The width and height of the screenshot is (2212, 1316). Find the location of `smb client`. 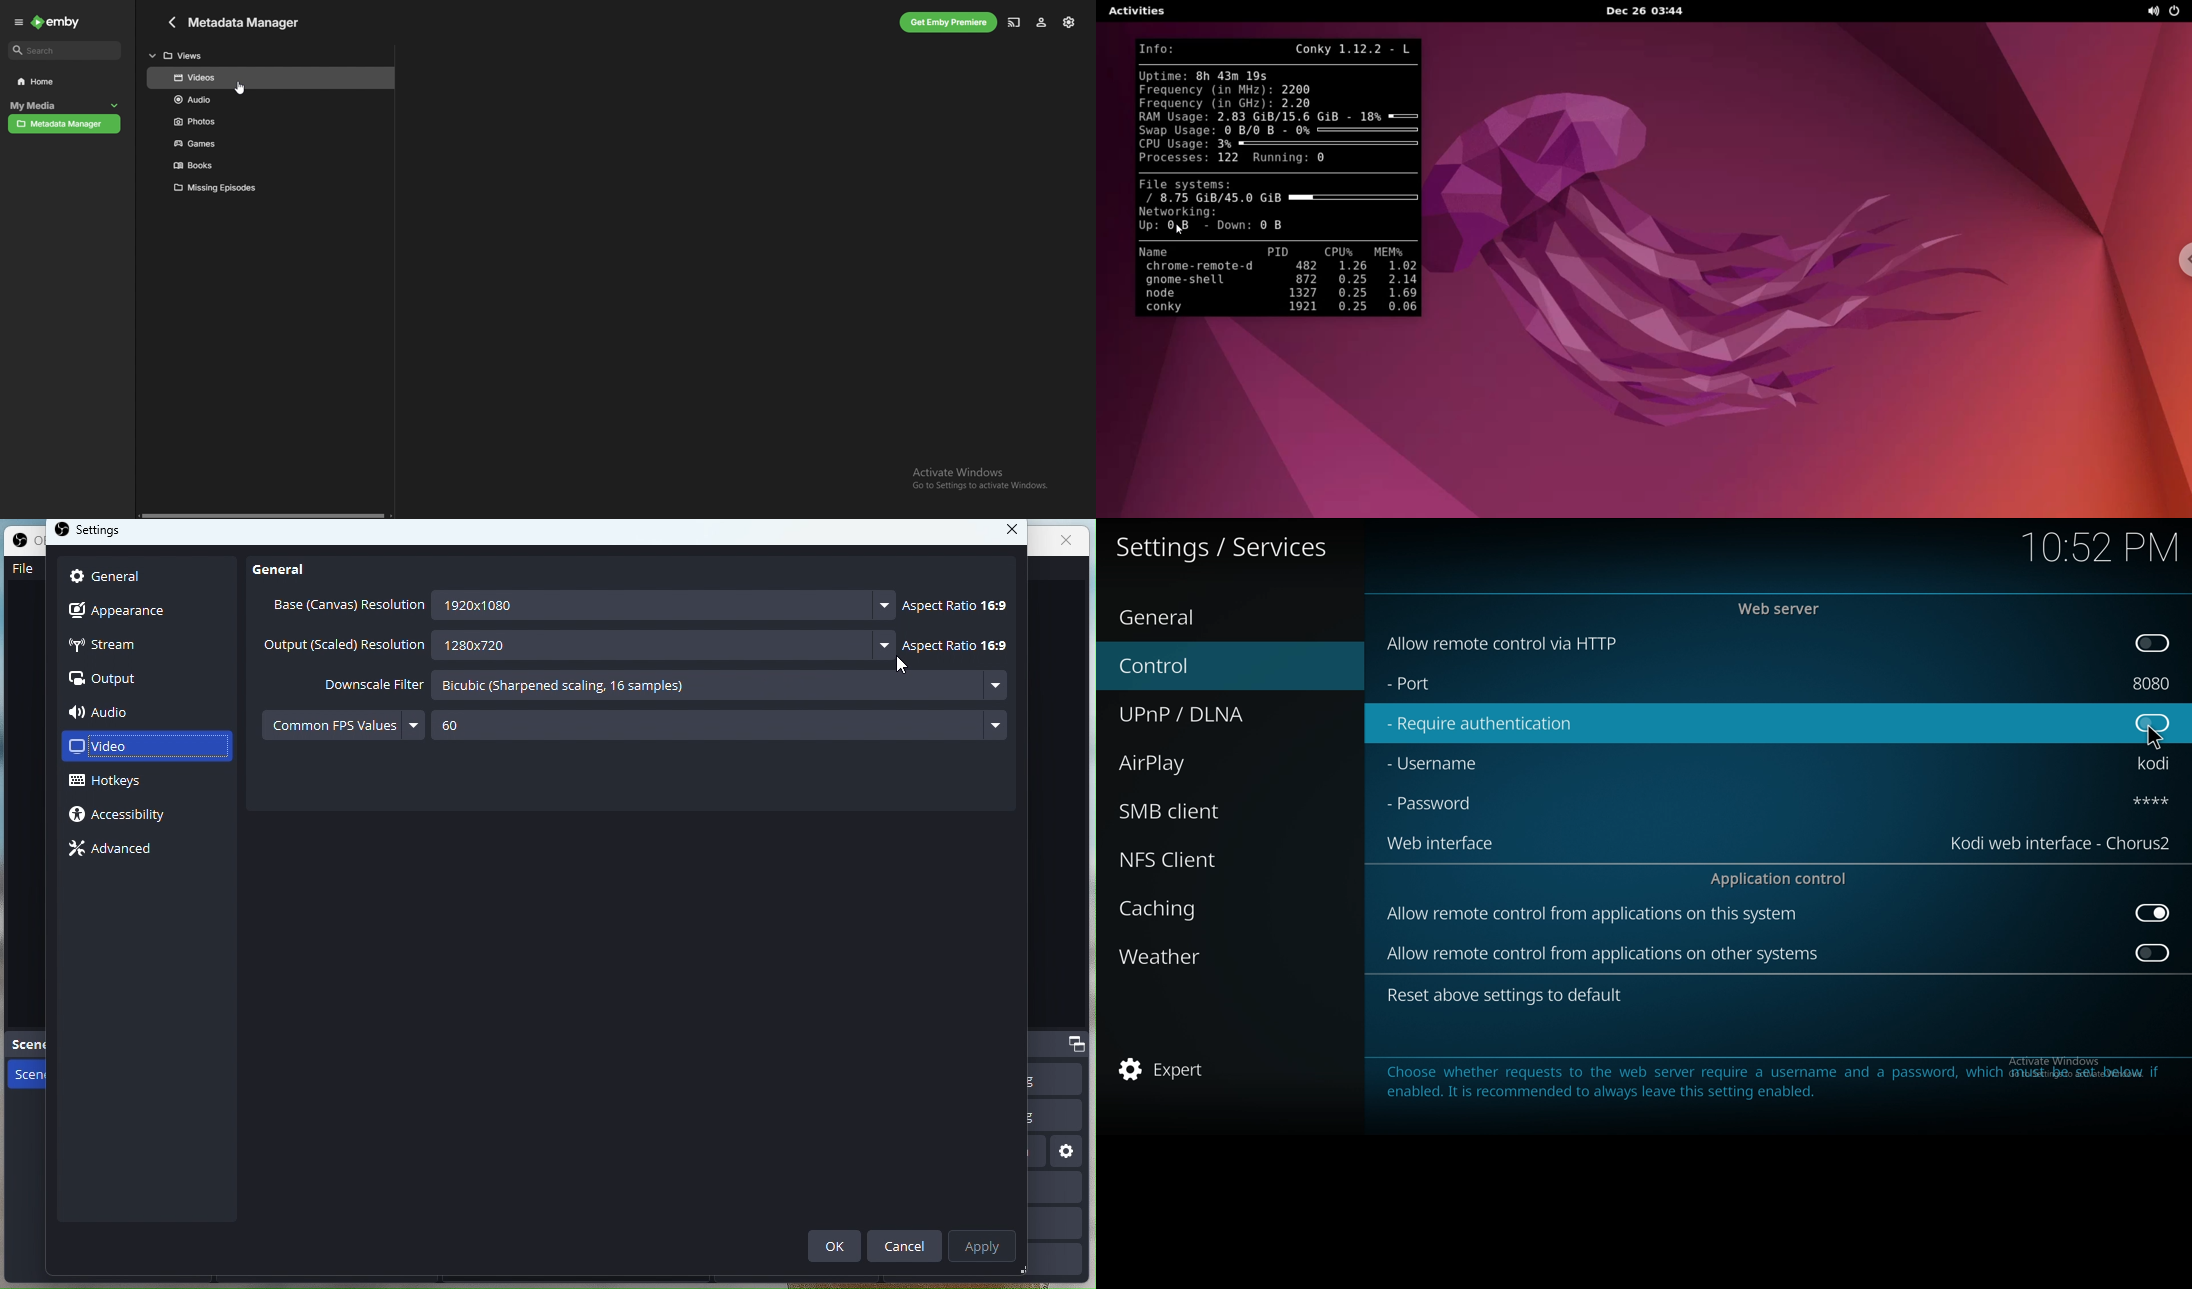

smb client is located at coordinates (1210, 811).